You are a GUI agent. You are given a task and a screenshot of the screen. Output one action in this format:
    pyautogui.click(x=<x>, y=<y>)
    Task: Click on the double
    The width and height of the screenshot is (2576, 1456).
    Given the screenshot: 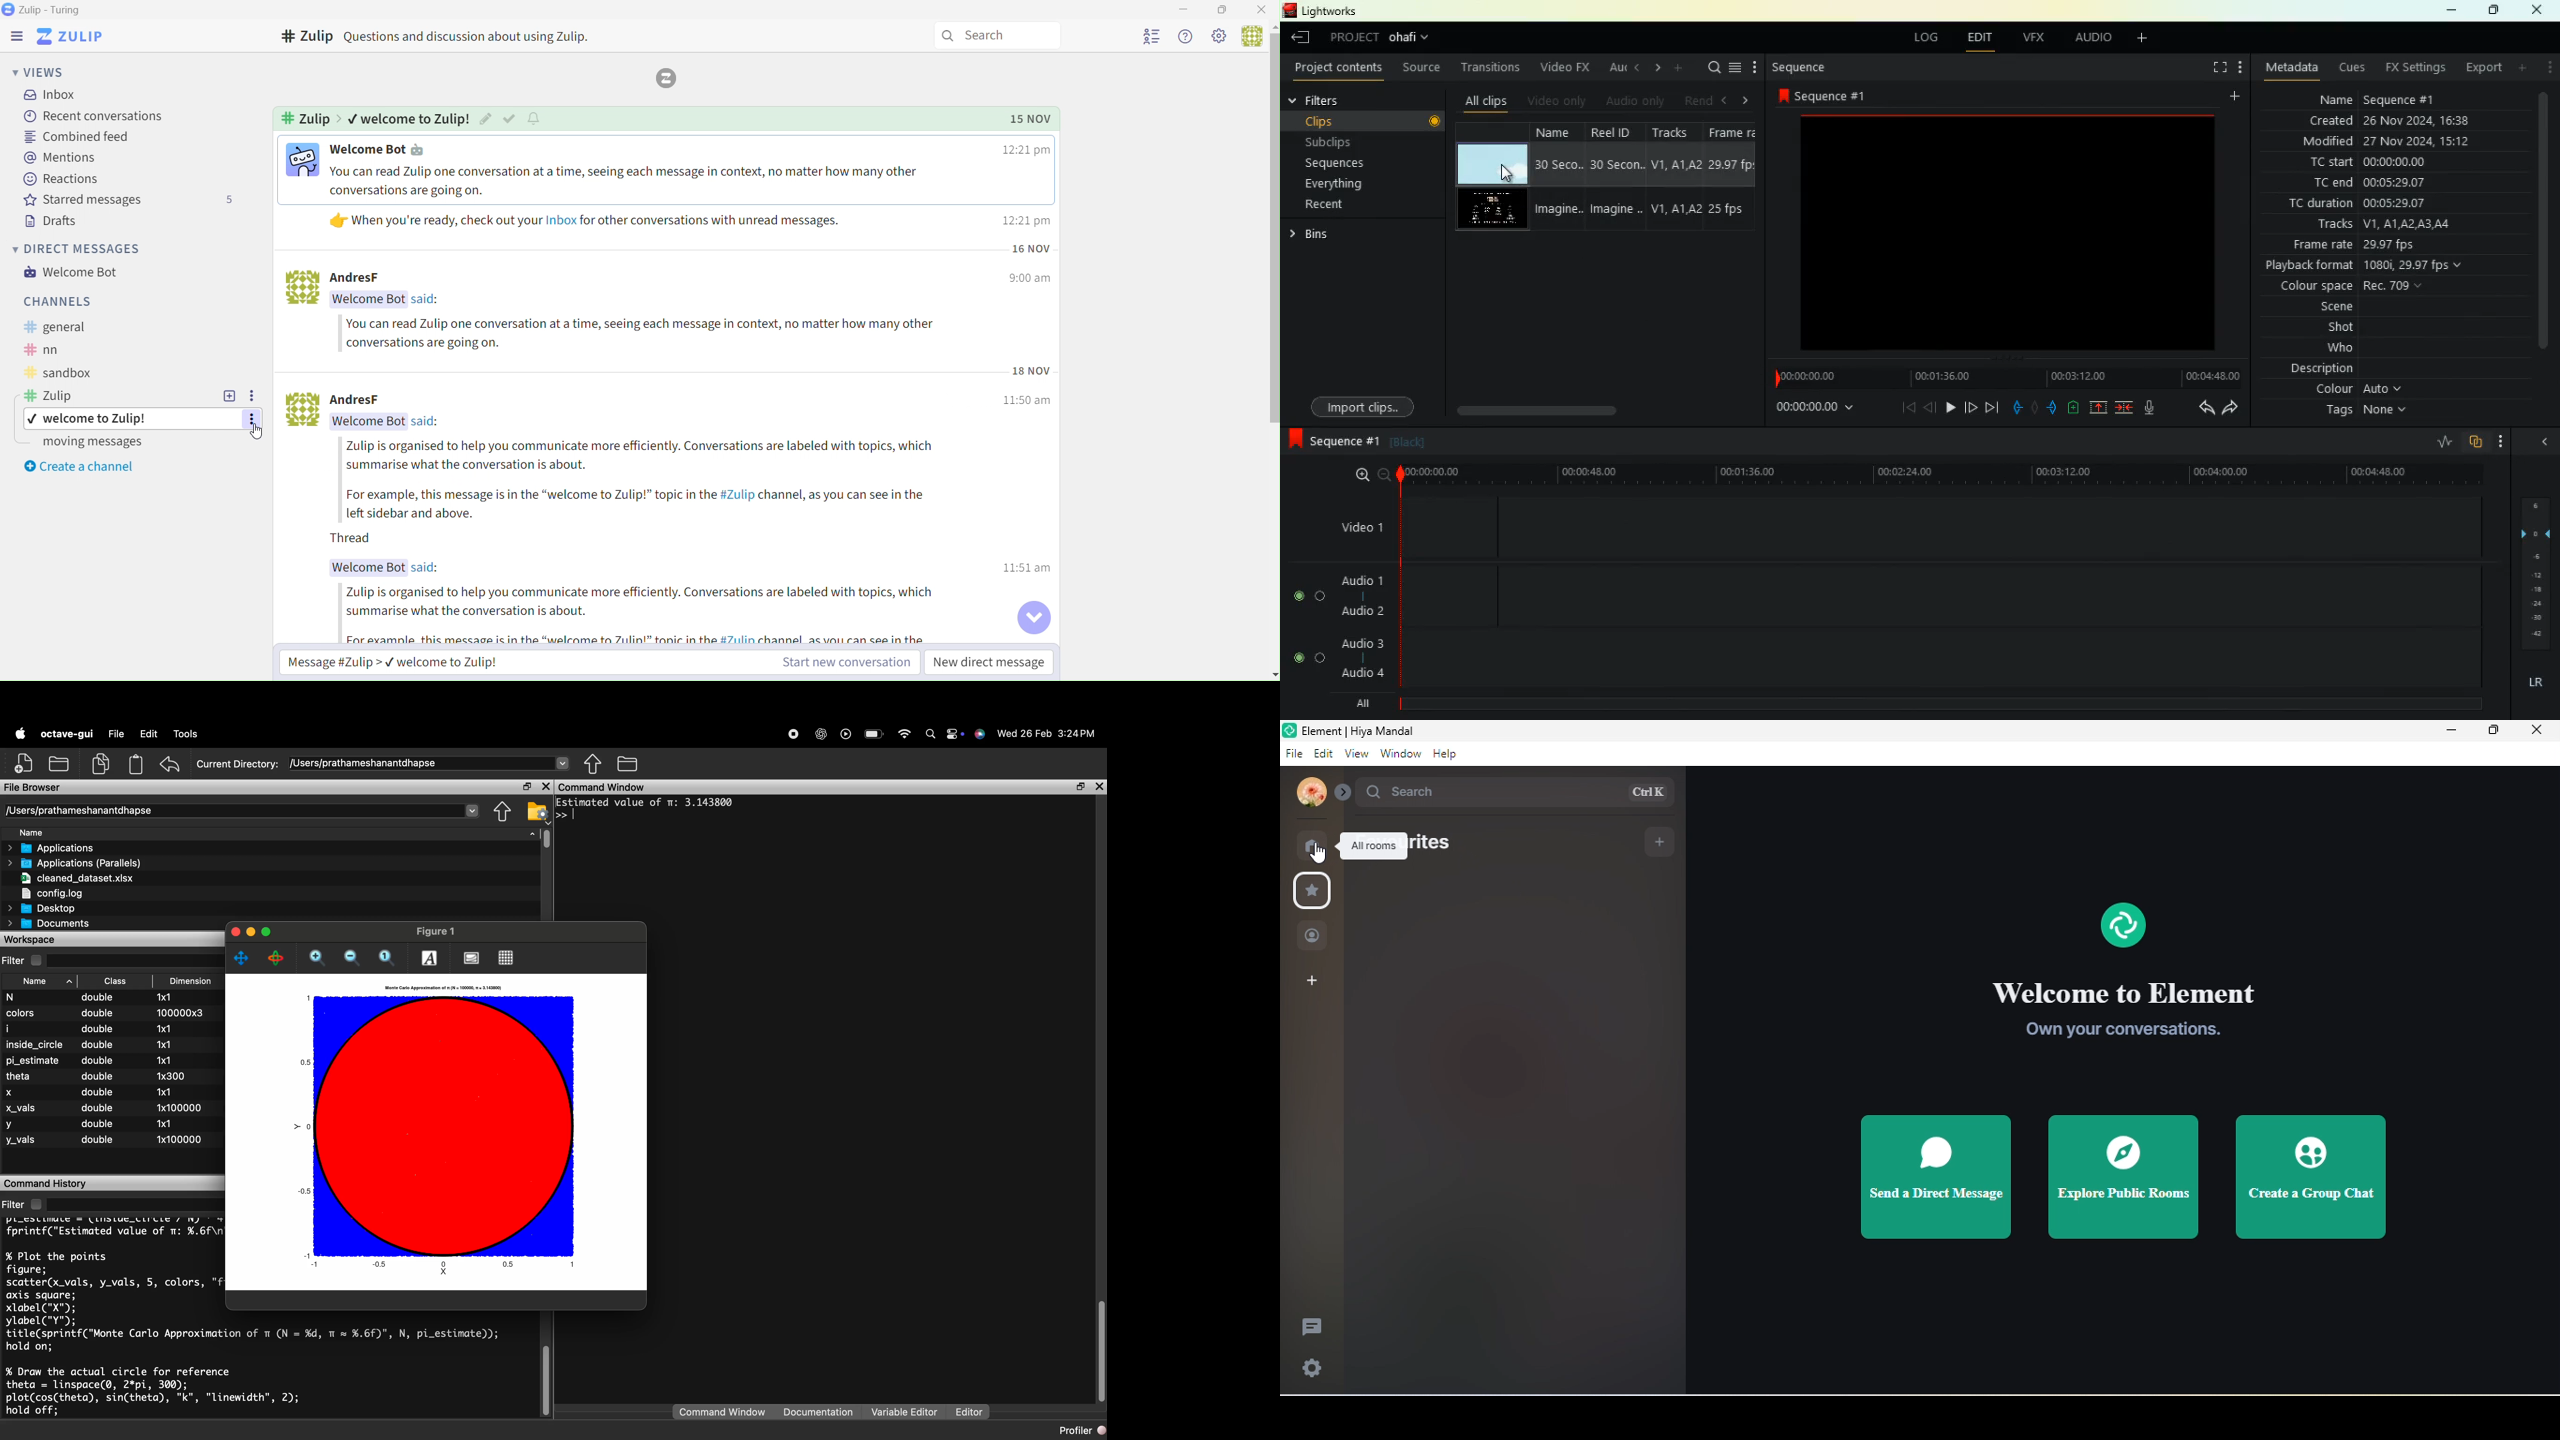 What is the action you would take?
    pyautogui.click(x=96, y=1028)
    